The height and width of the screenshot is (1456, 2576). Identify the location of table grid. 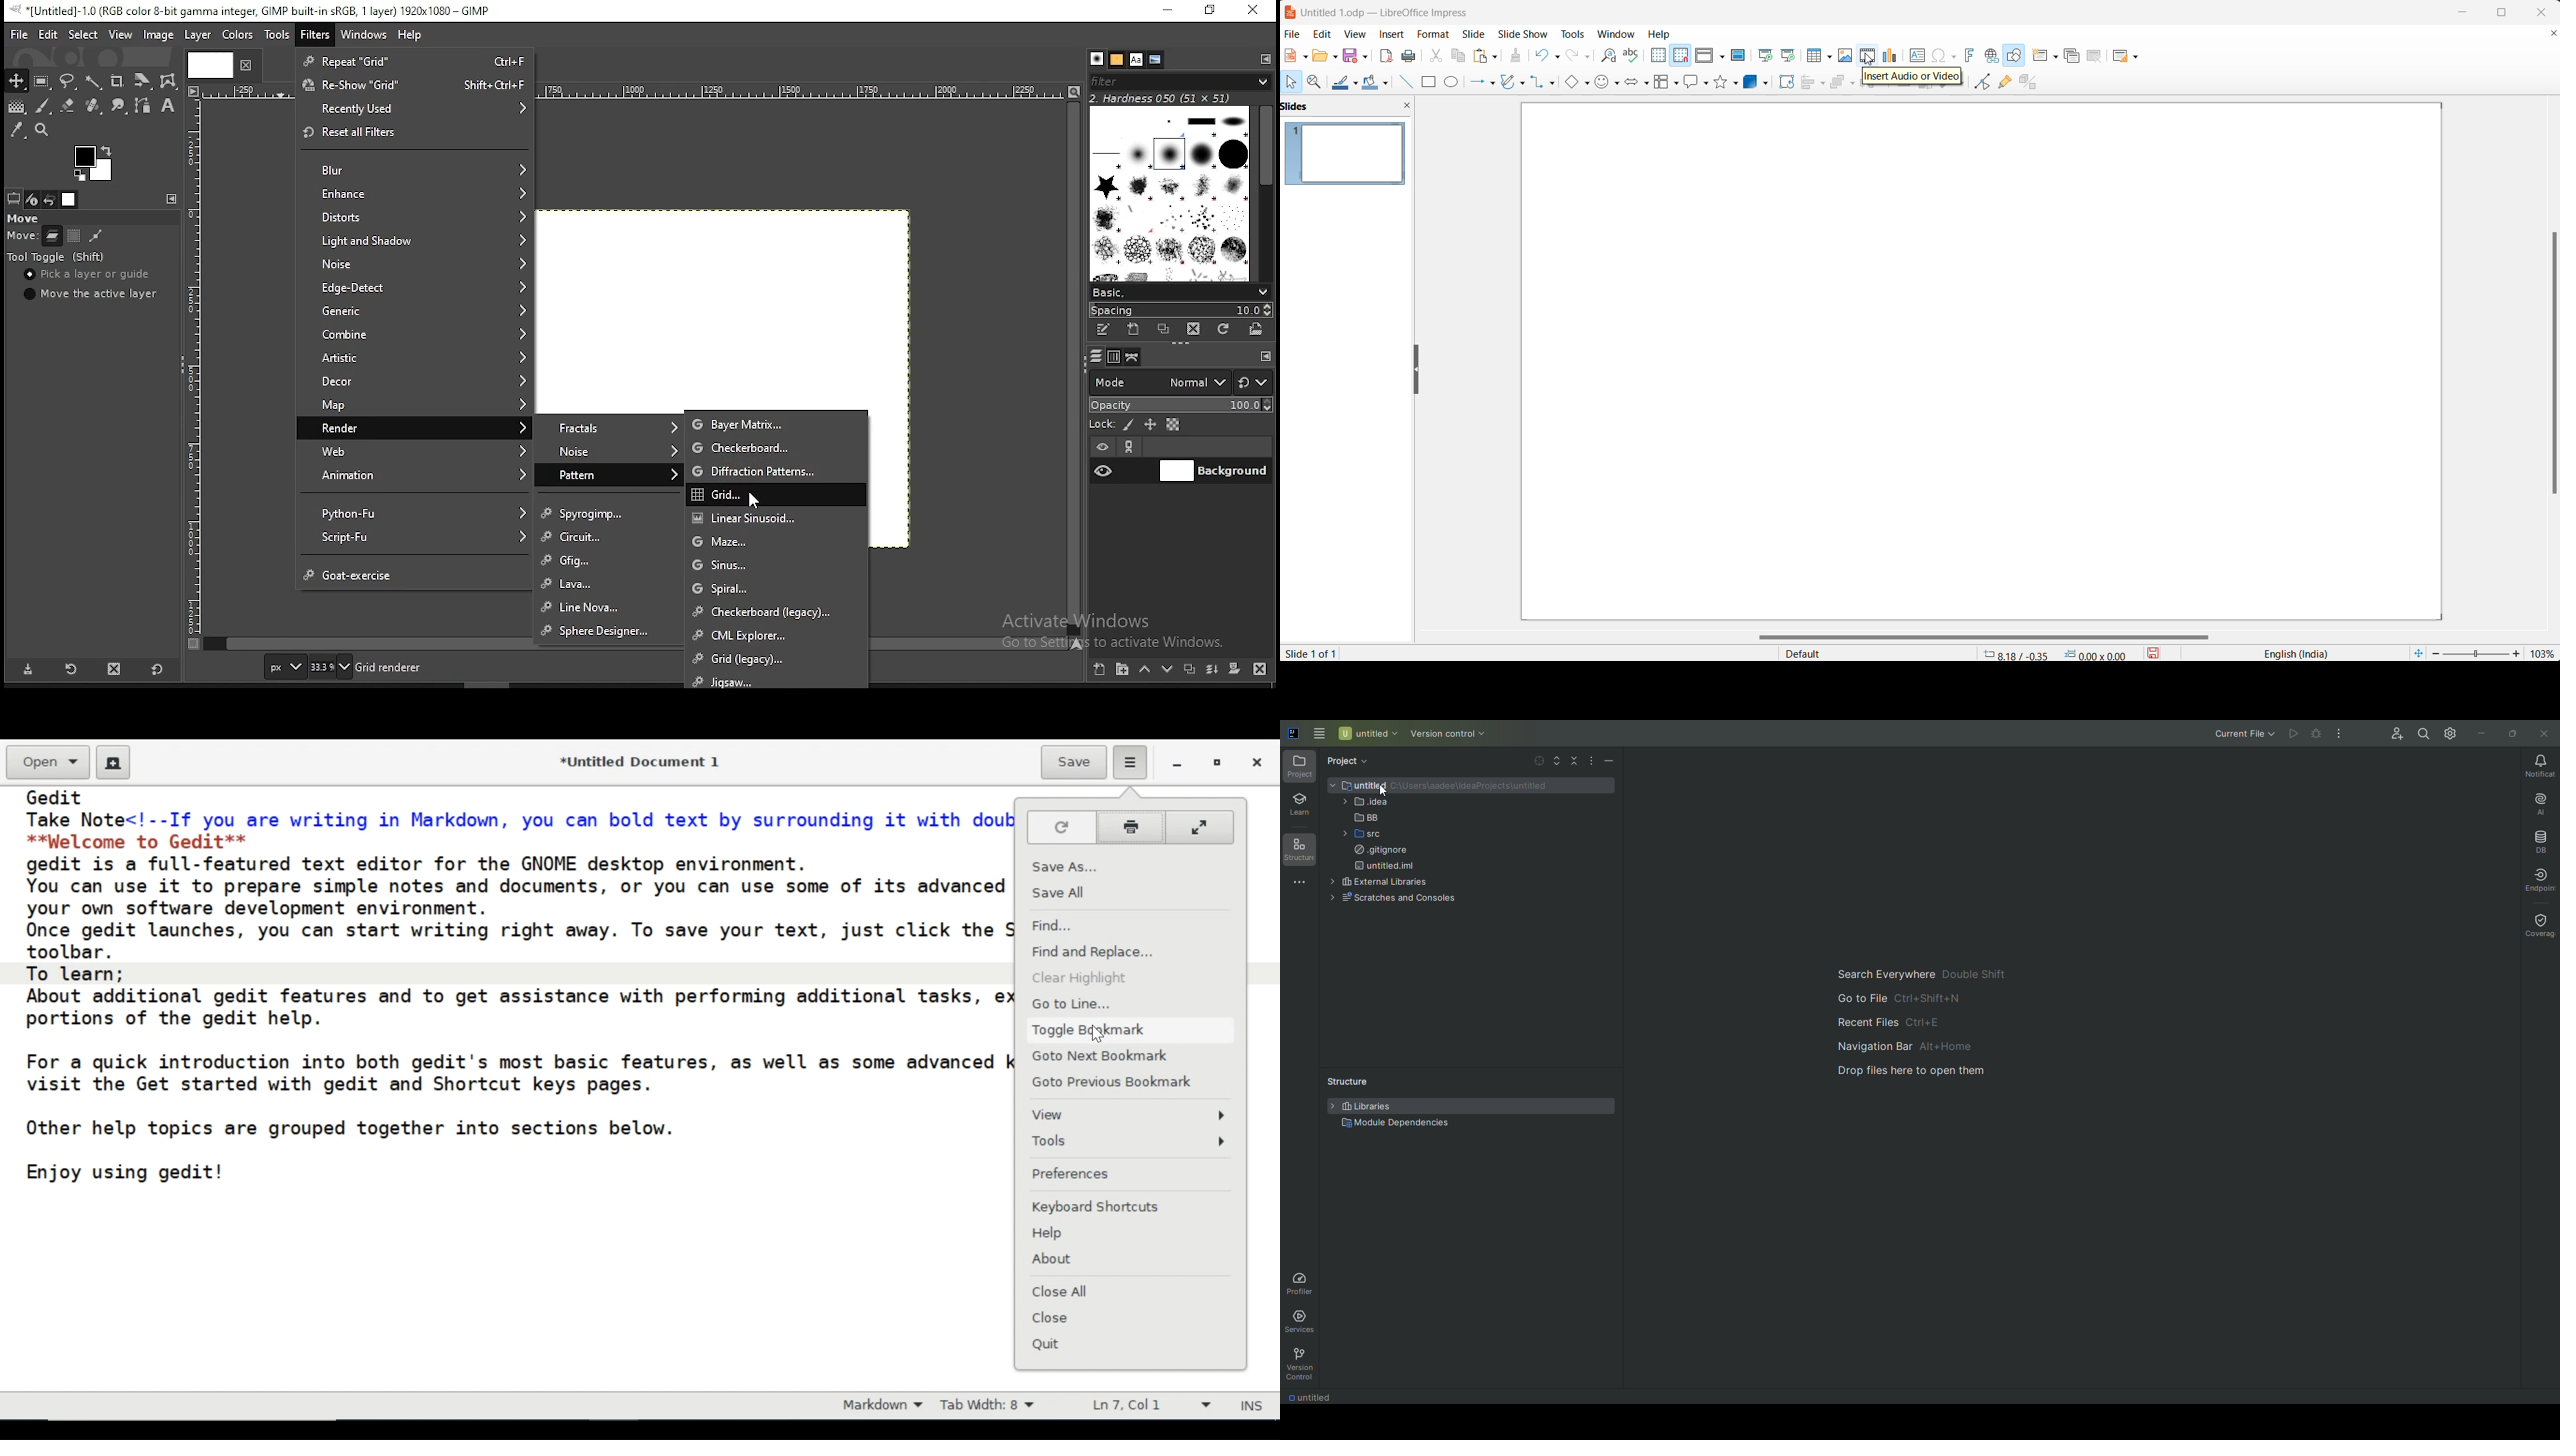
(1832, 57).